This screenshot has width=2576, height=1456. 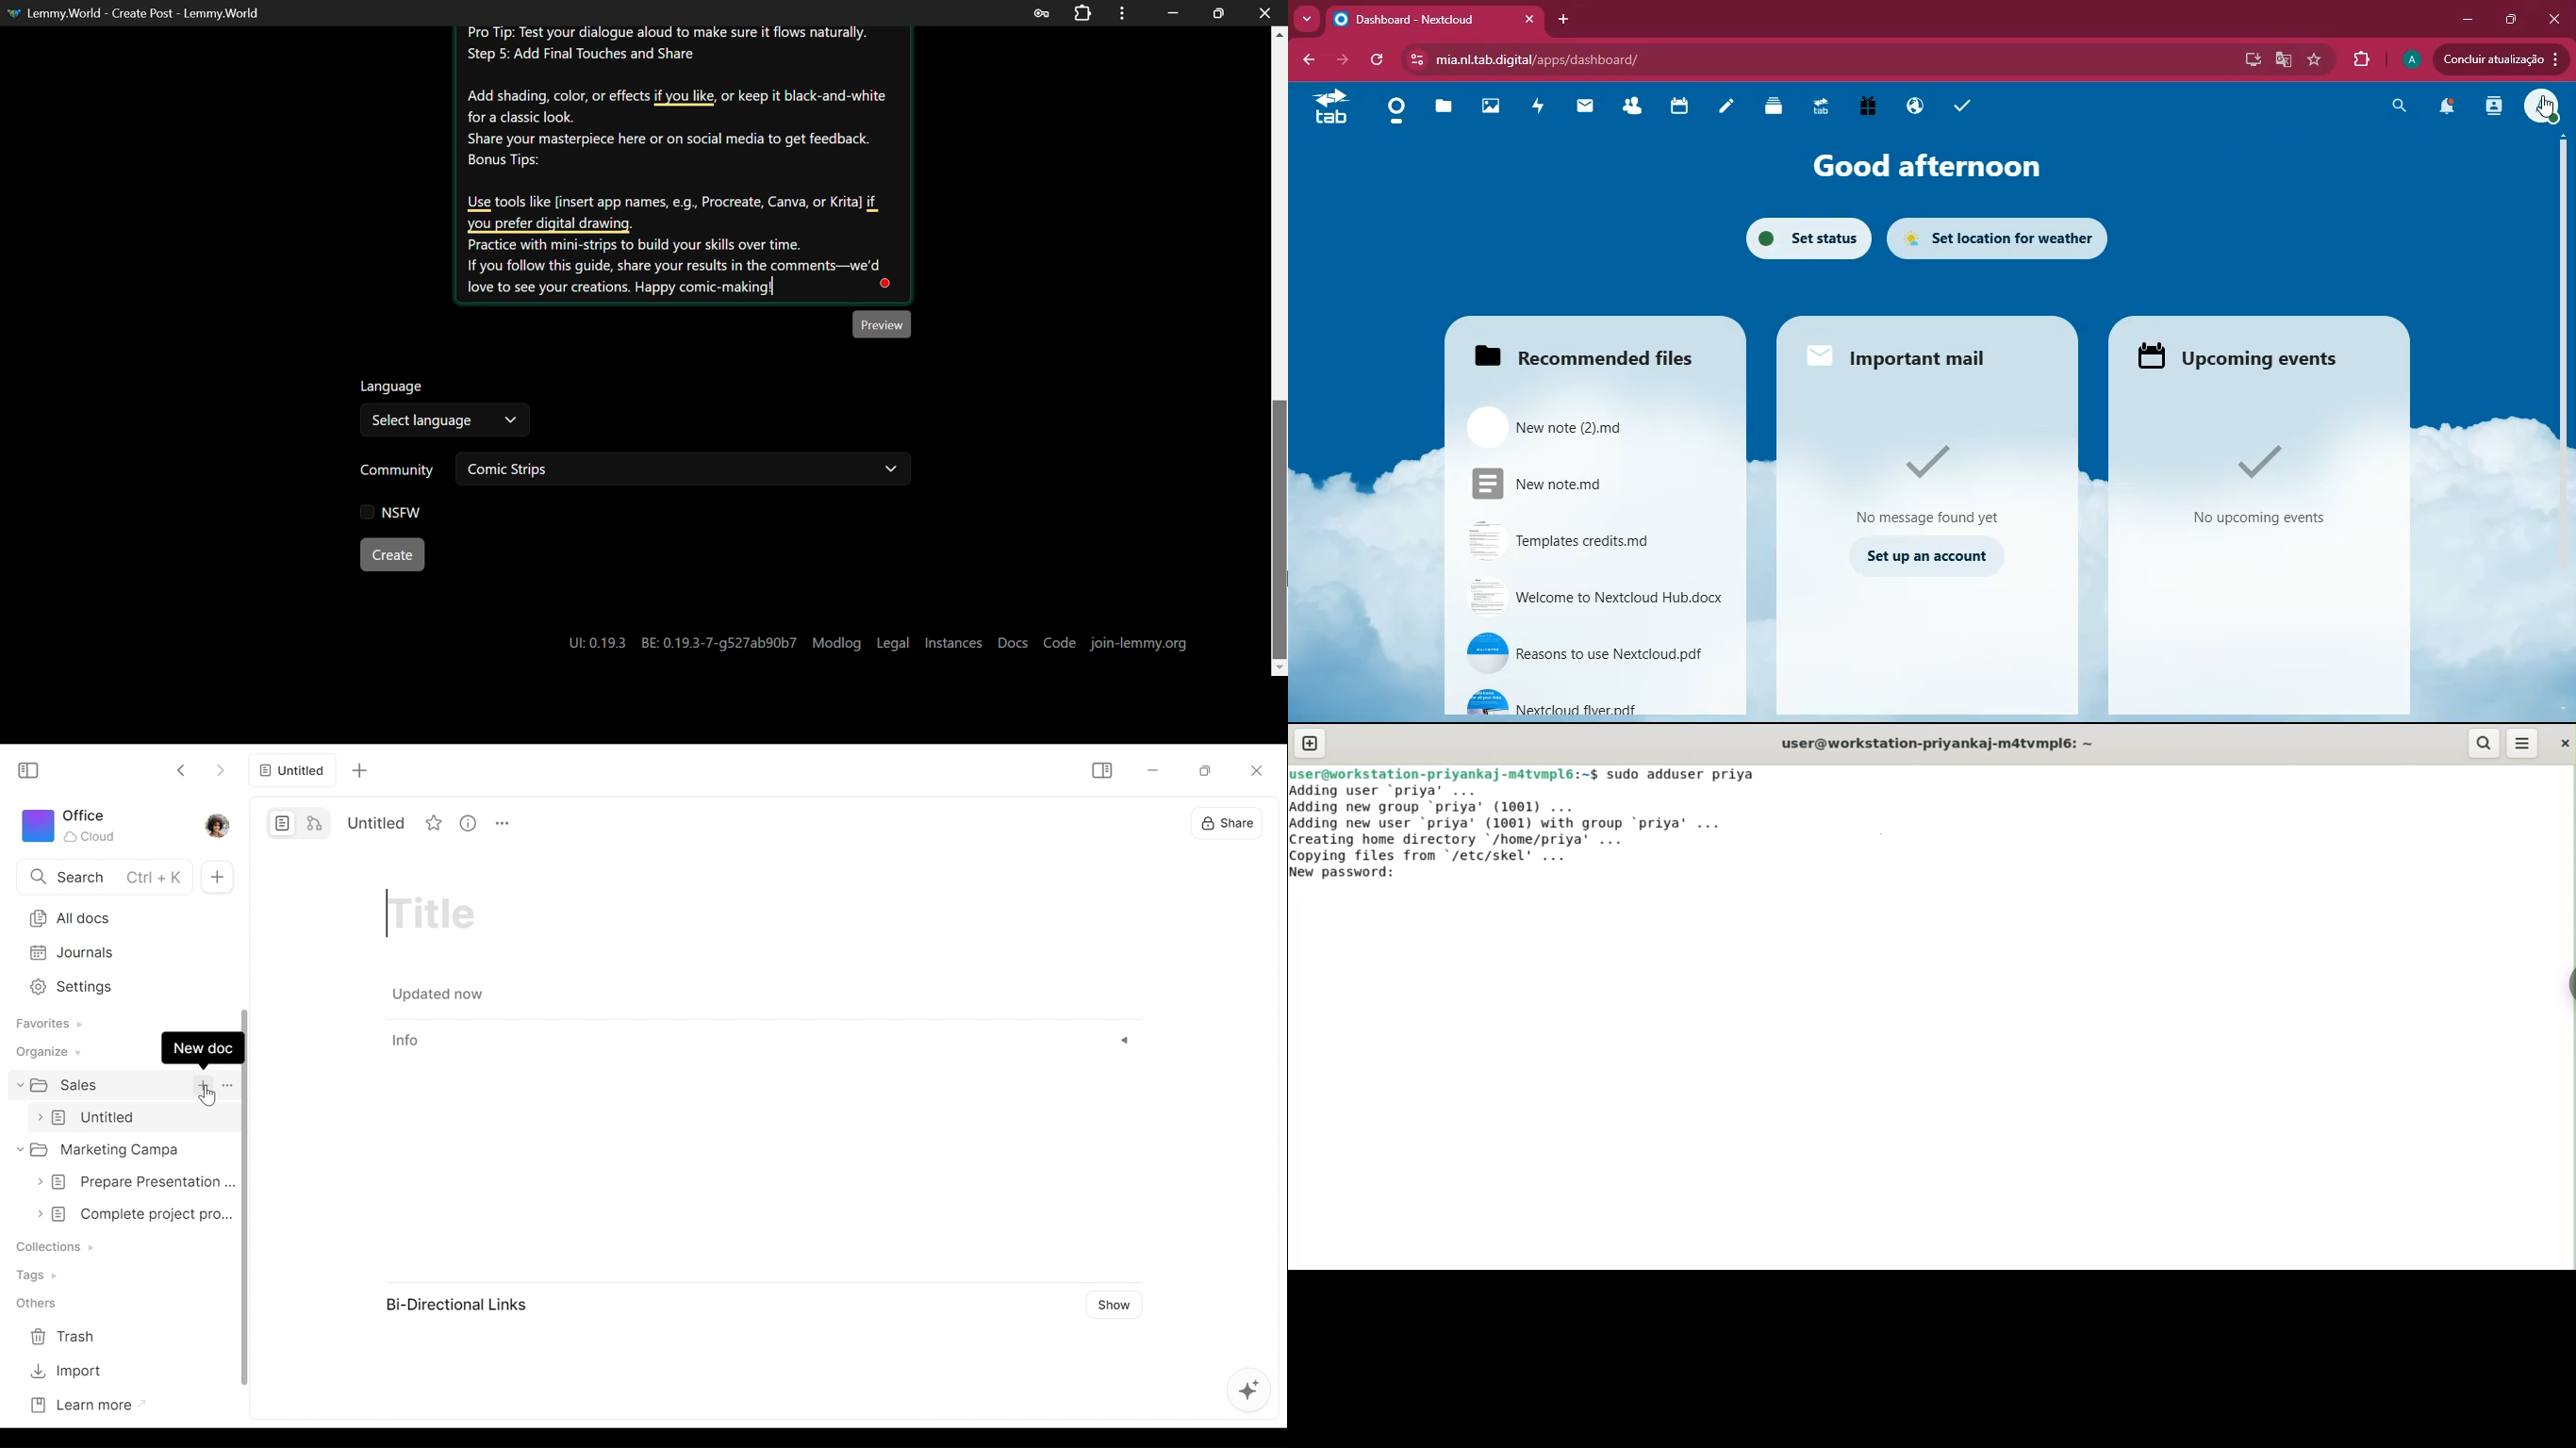 What do you see at coordinates (1593, 597) in the screenshot?
I see `file` at bounding box center [1593, 597].